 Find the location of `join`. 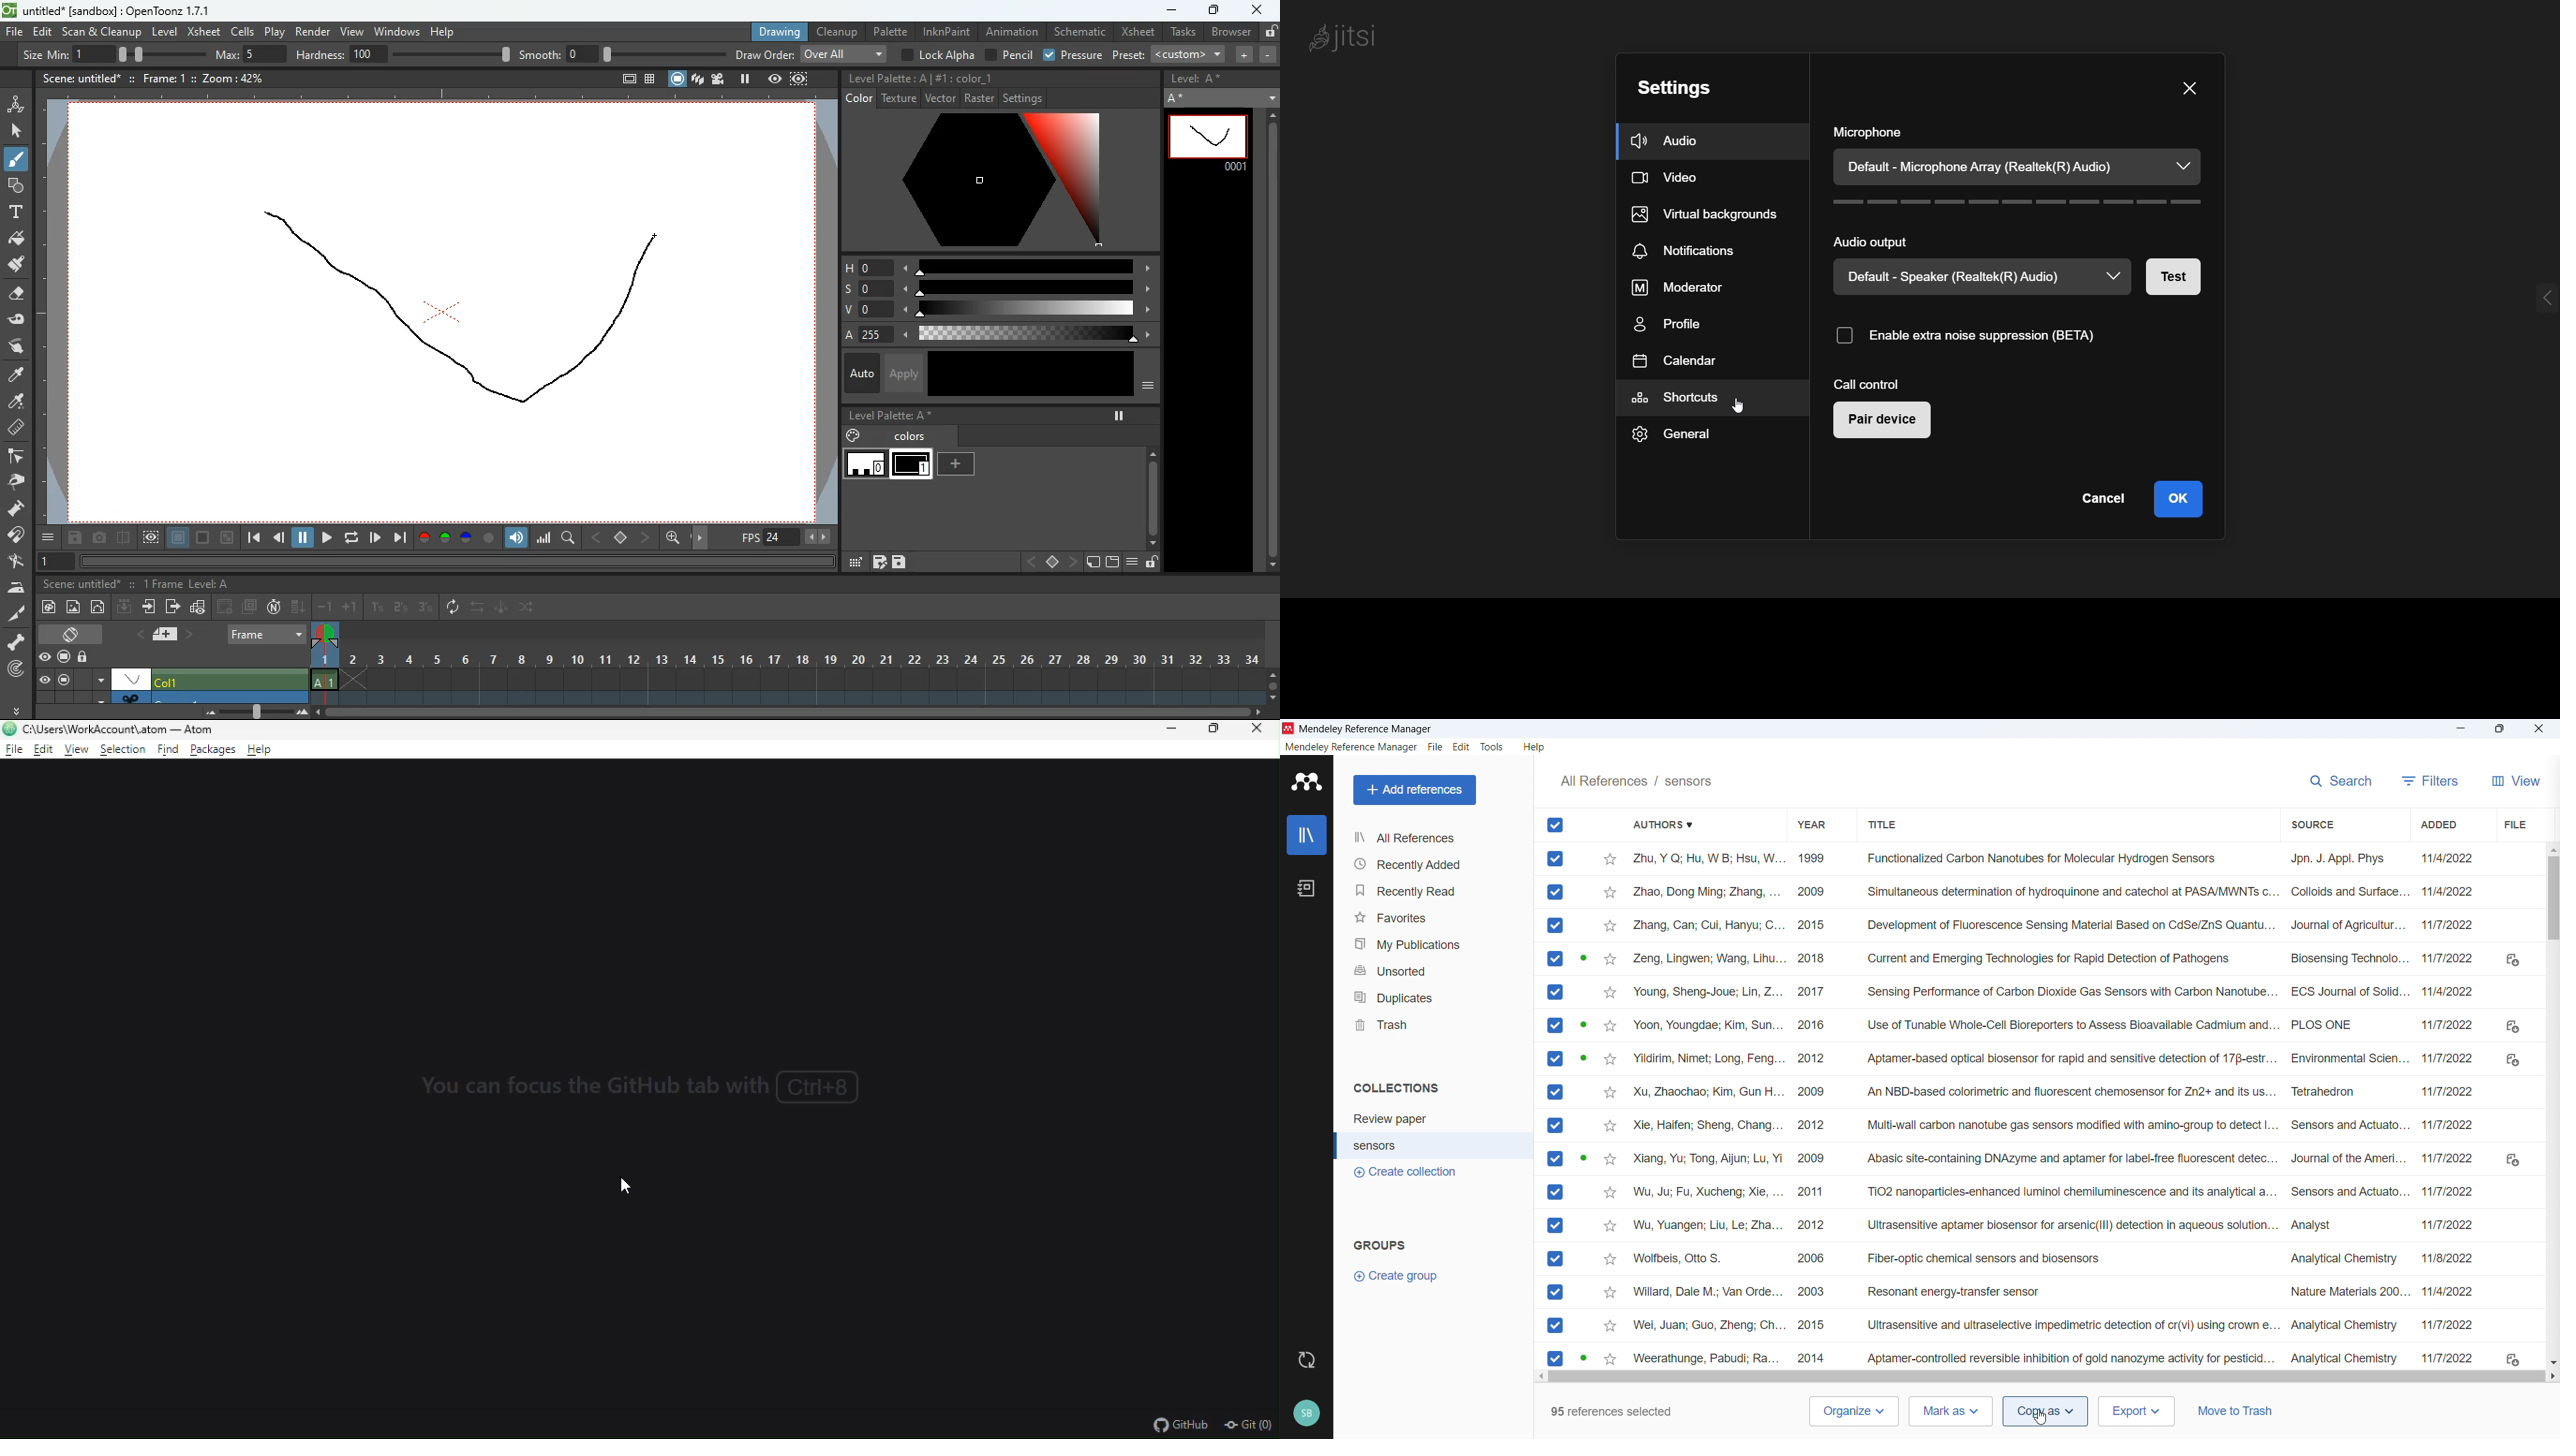

join is located at coordinates (17, 538).